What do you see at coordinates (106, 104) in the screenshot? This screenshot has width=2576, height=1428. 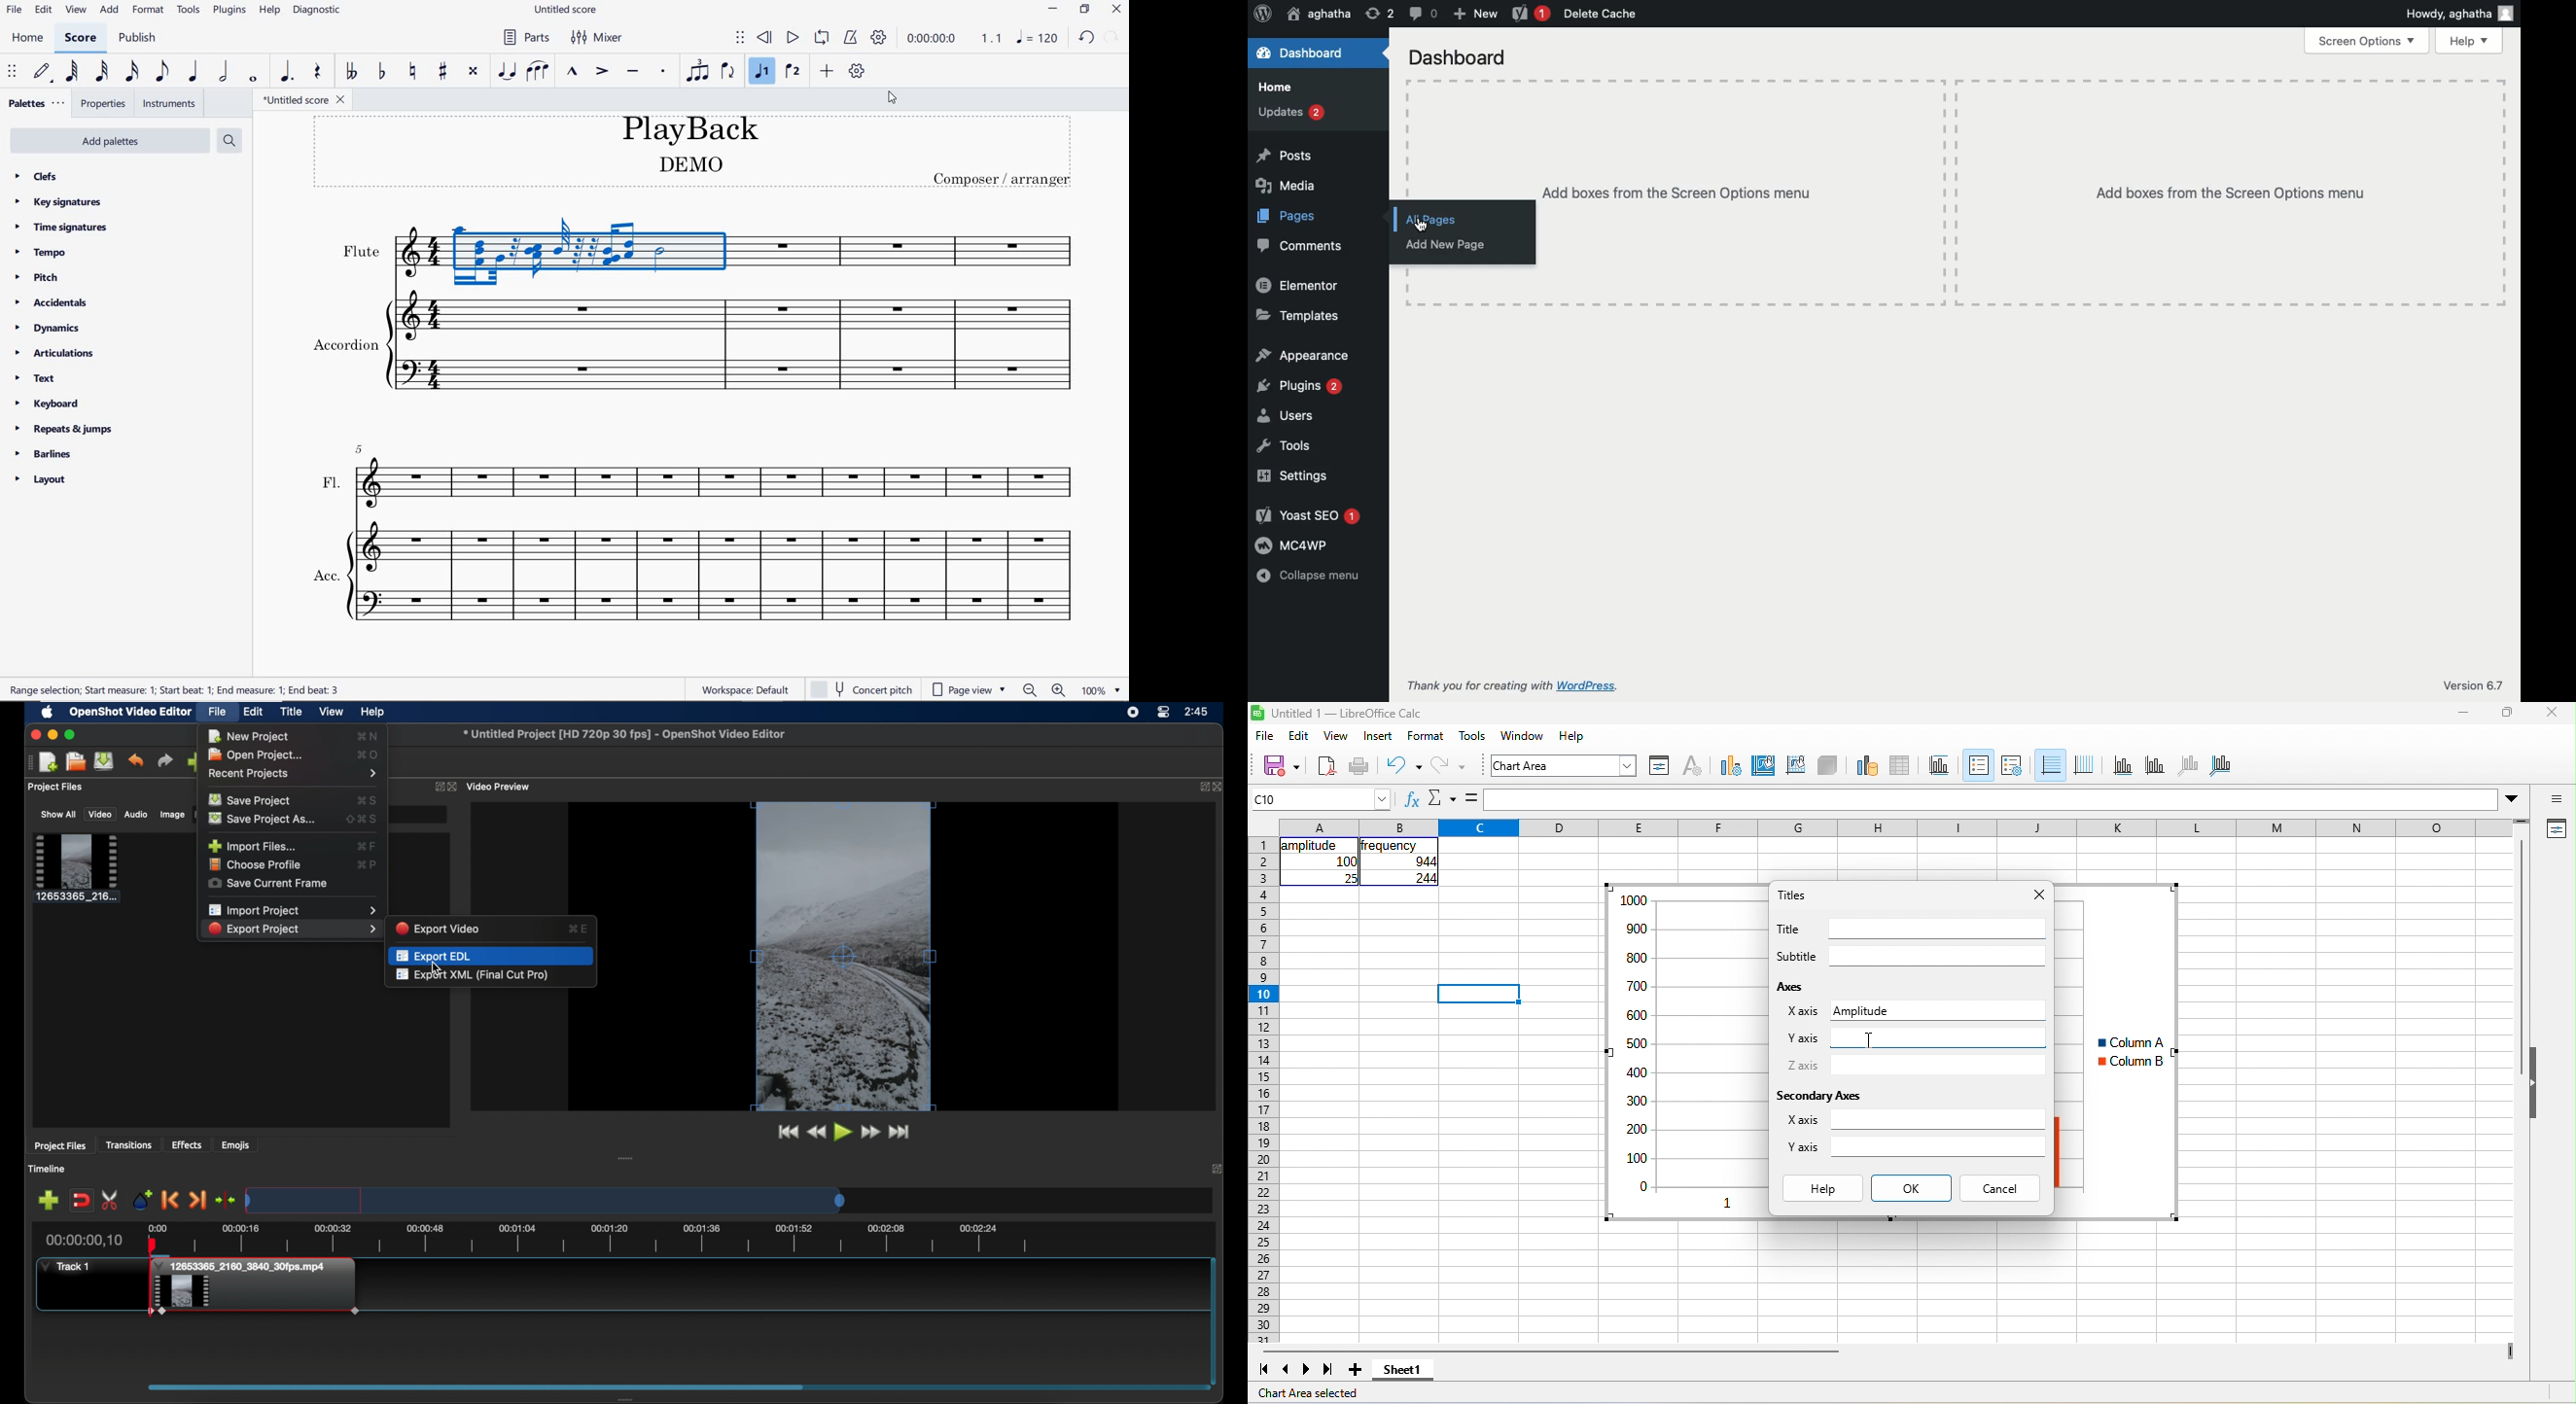 I see `properties` at bounding box center [106, 104].